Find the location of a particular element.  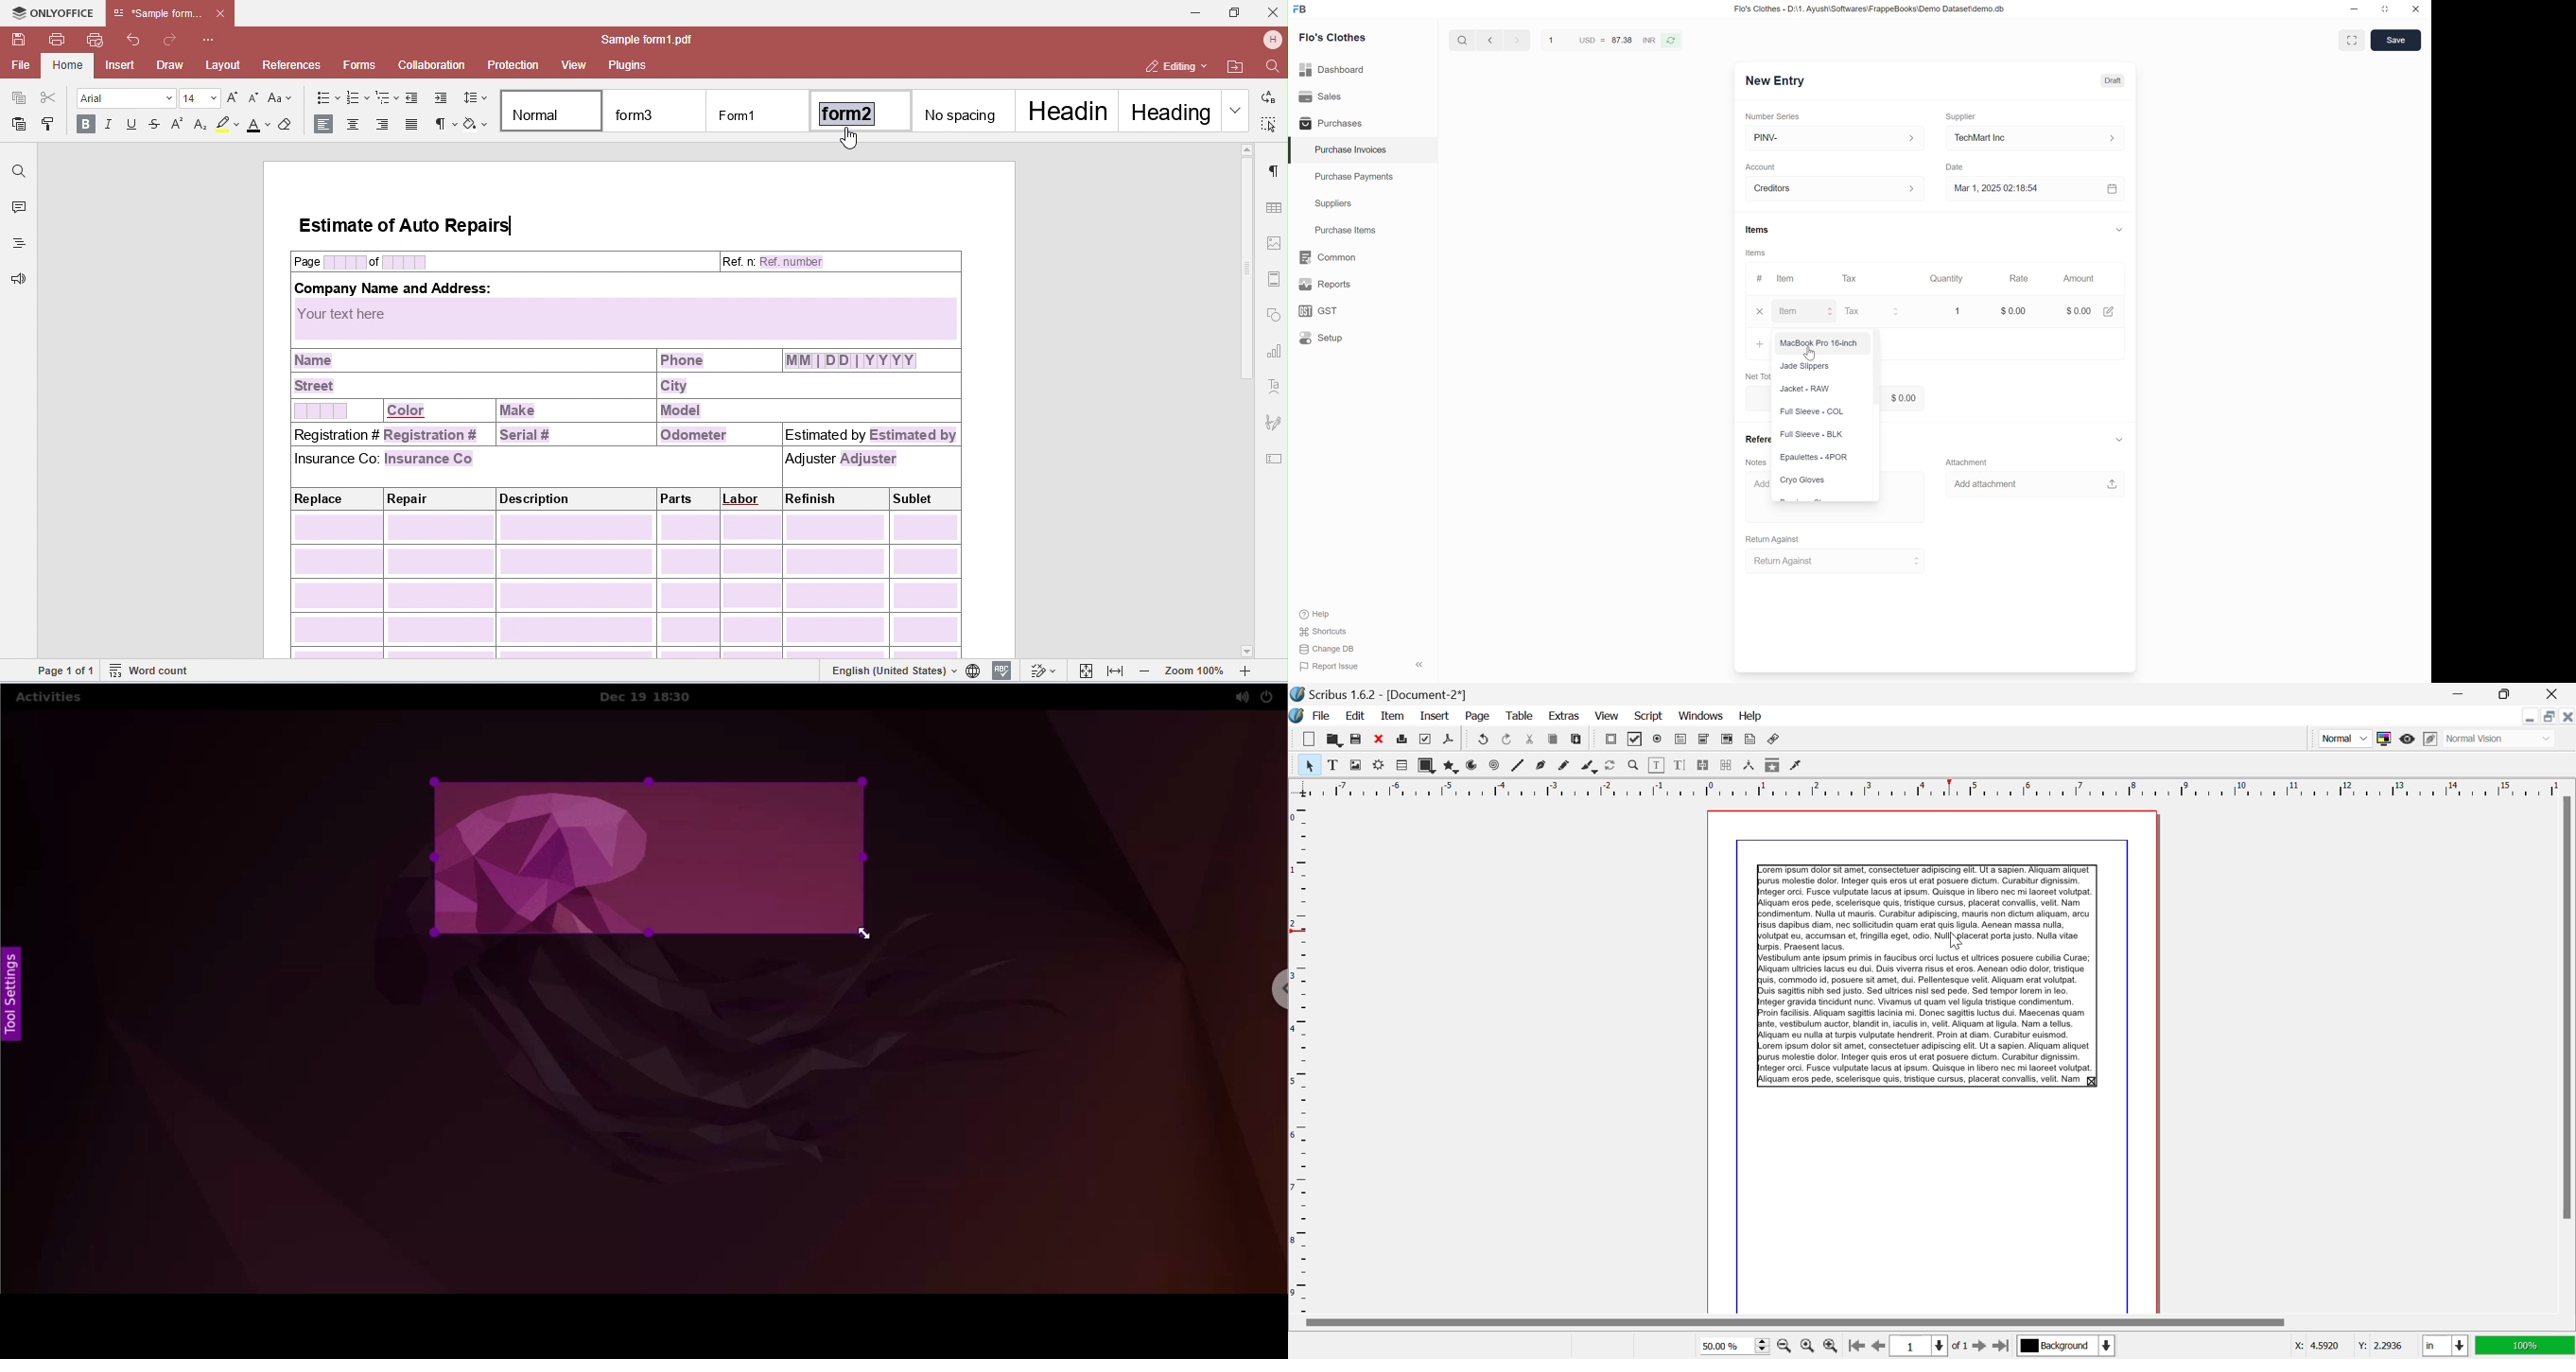

Paste is located at coordinates (1578, 741).